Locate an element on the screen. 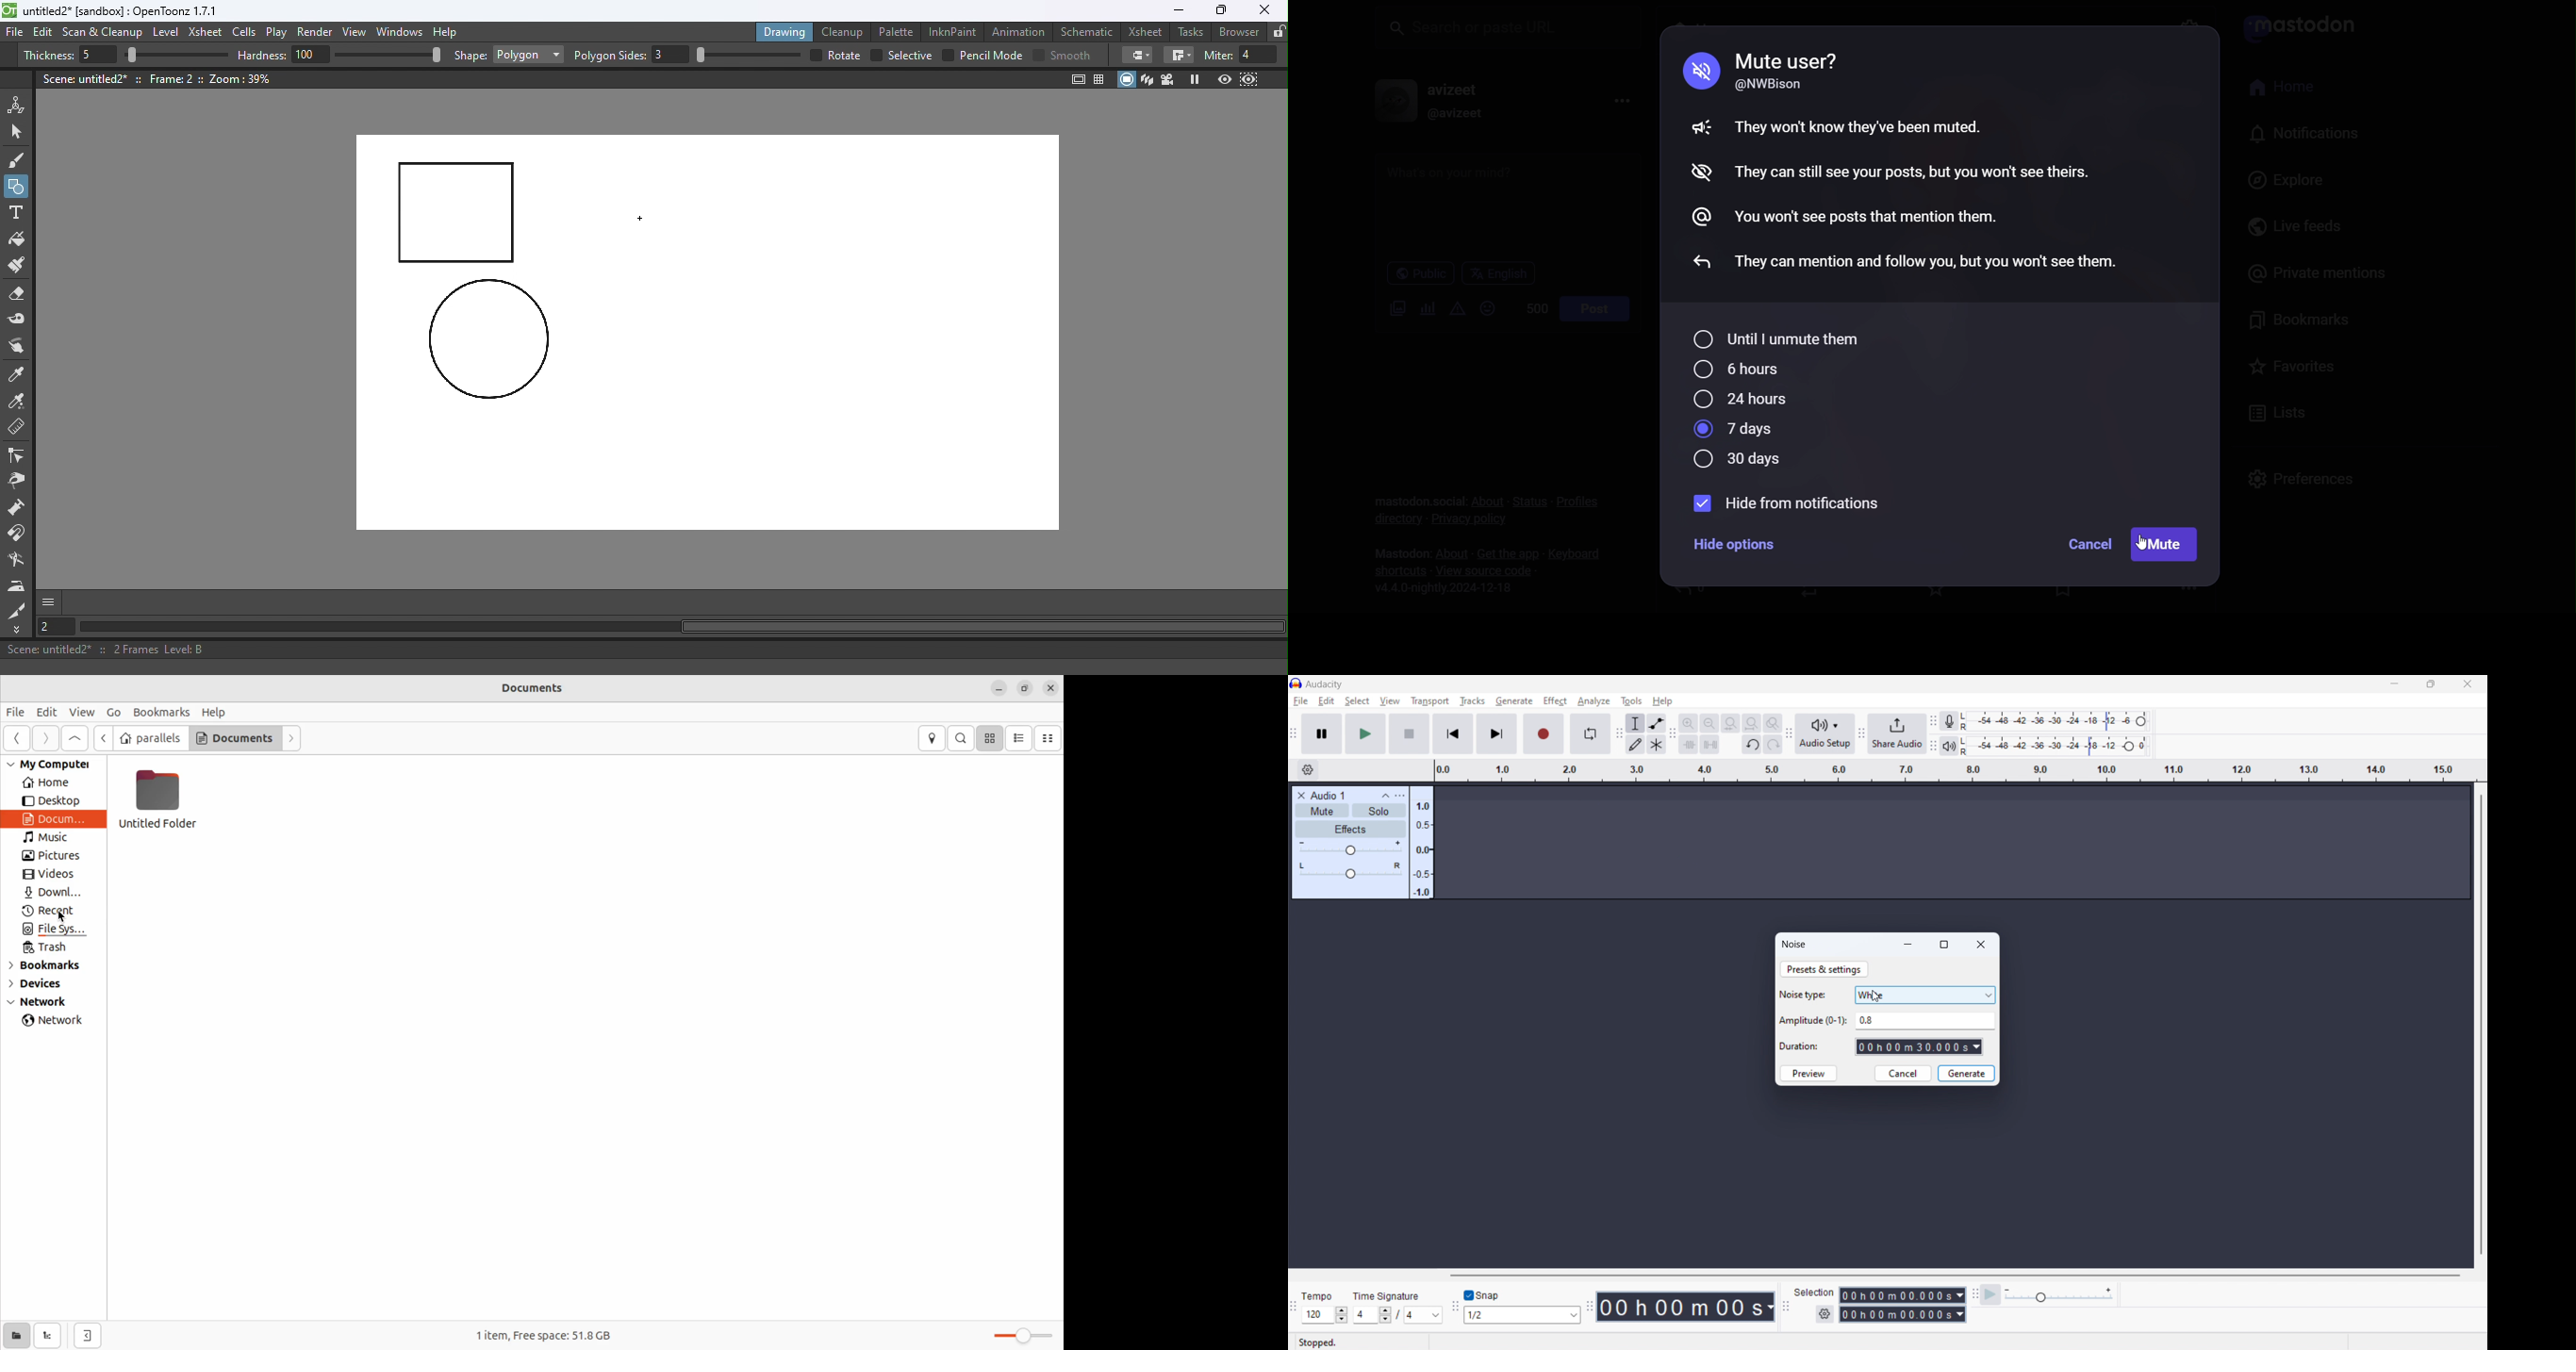 The width and height of the screenshot is (2576, 1372). stop is located at coordinates (1409, 734).